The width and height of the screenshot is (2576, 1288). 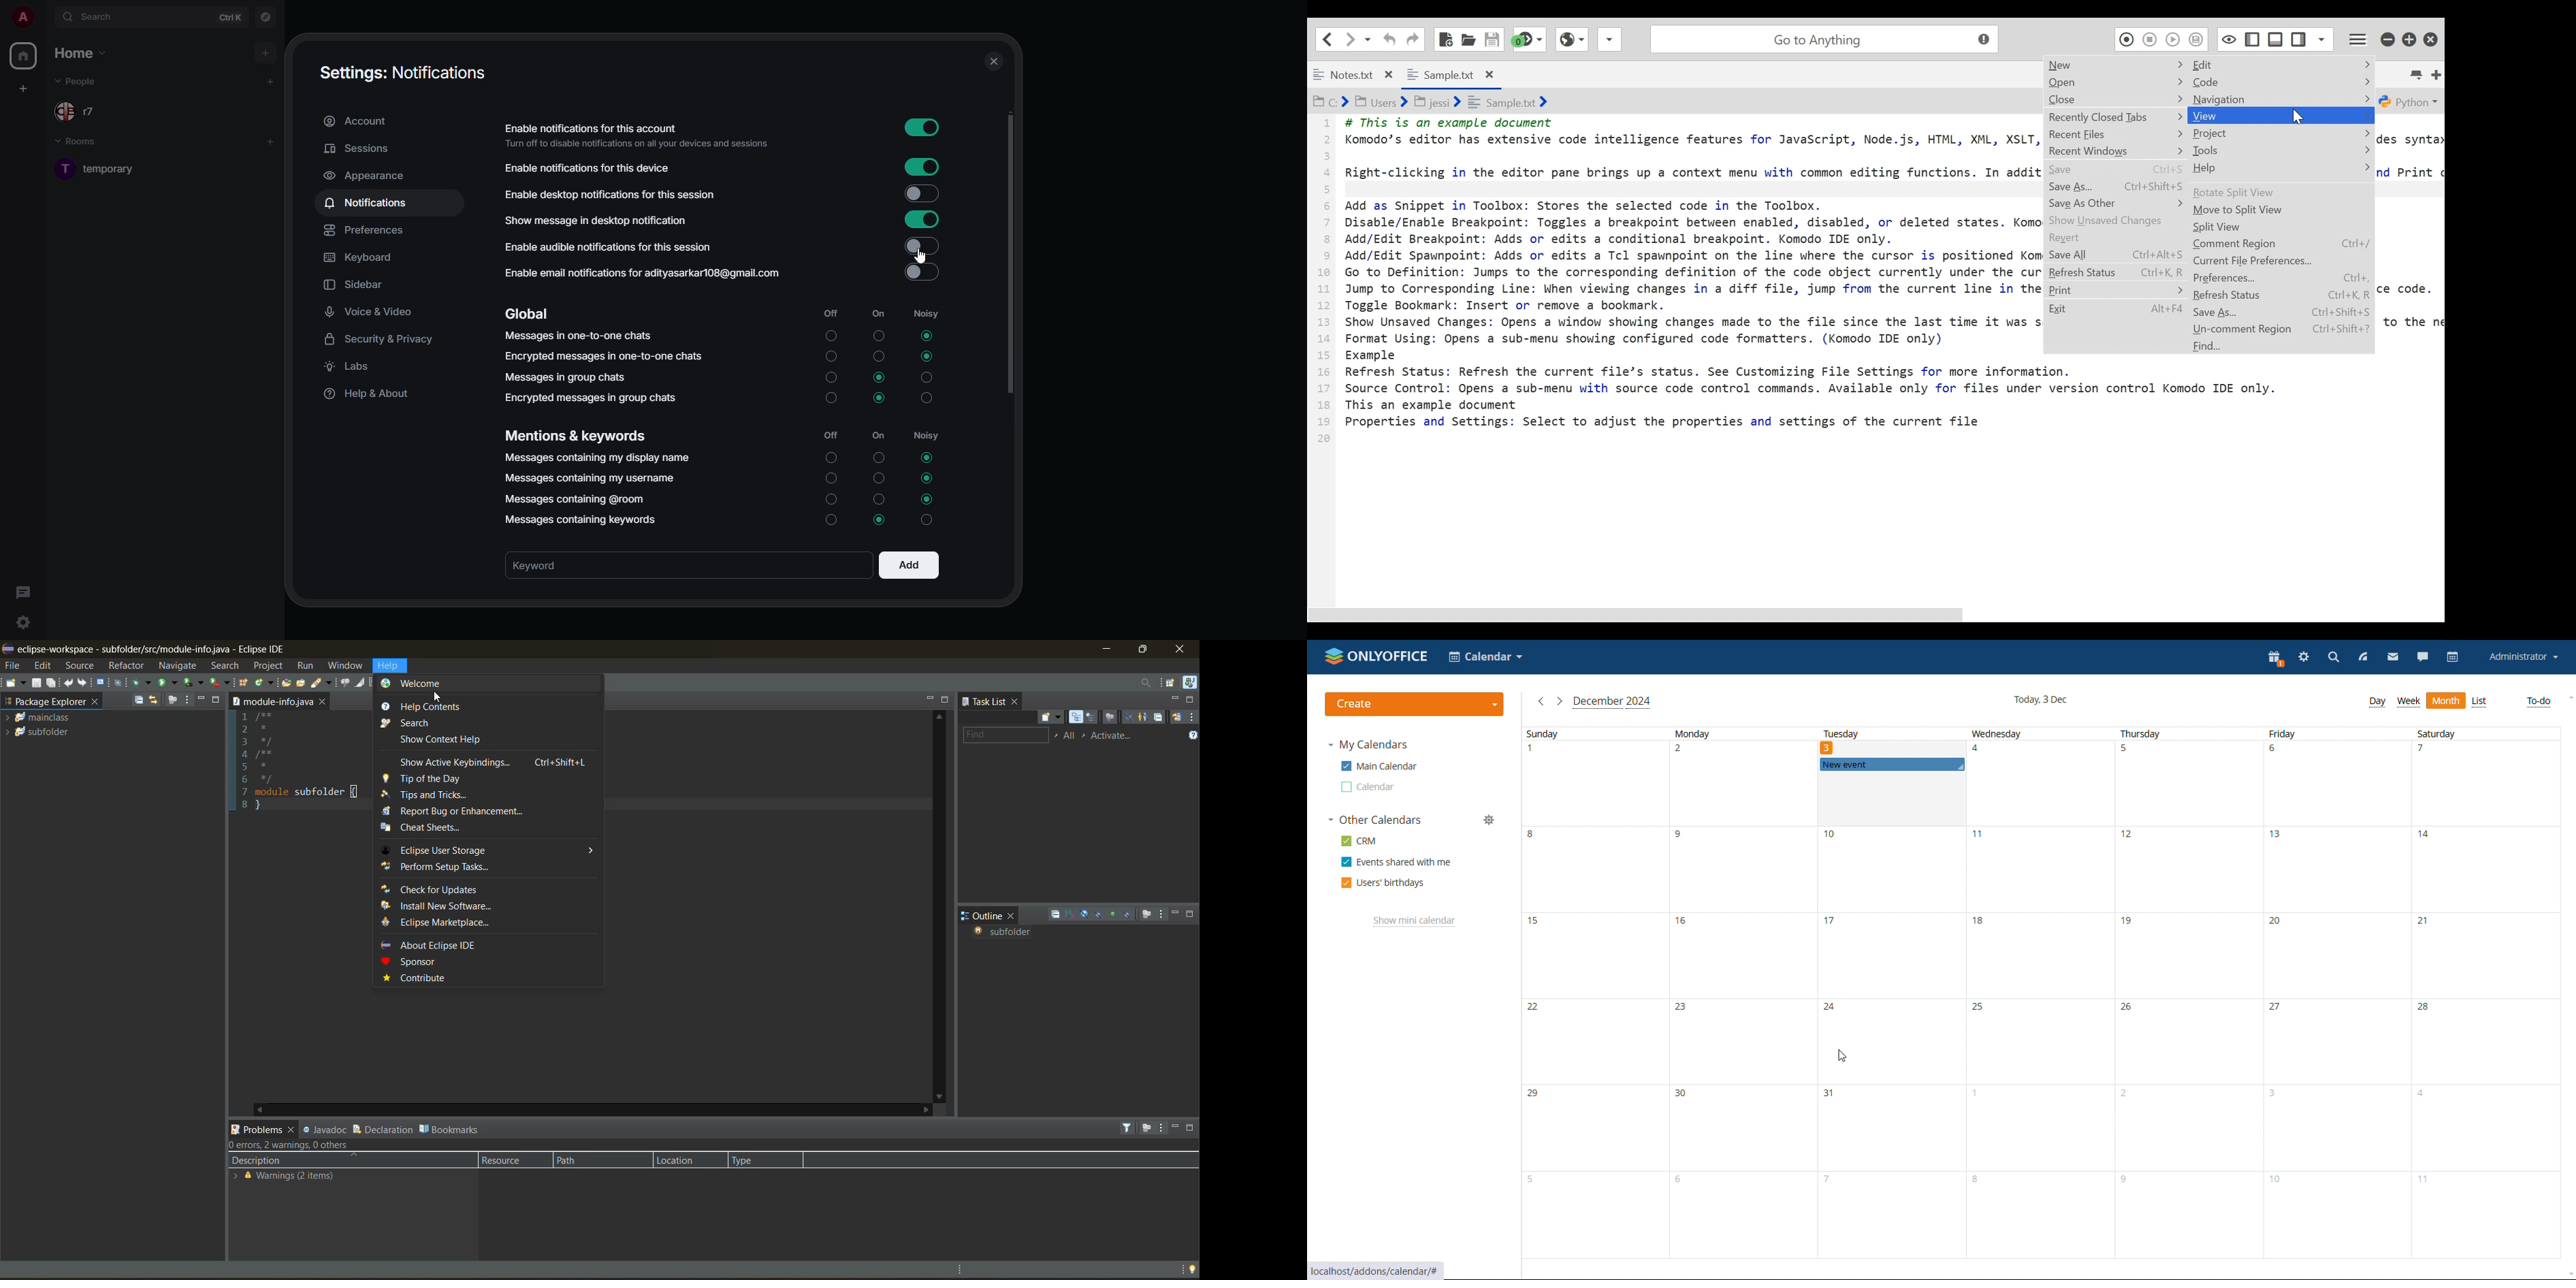 What do you see at coordinates (833, 436) in the screenshot?
I see `off` at bounding box center [833, 436].